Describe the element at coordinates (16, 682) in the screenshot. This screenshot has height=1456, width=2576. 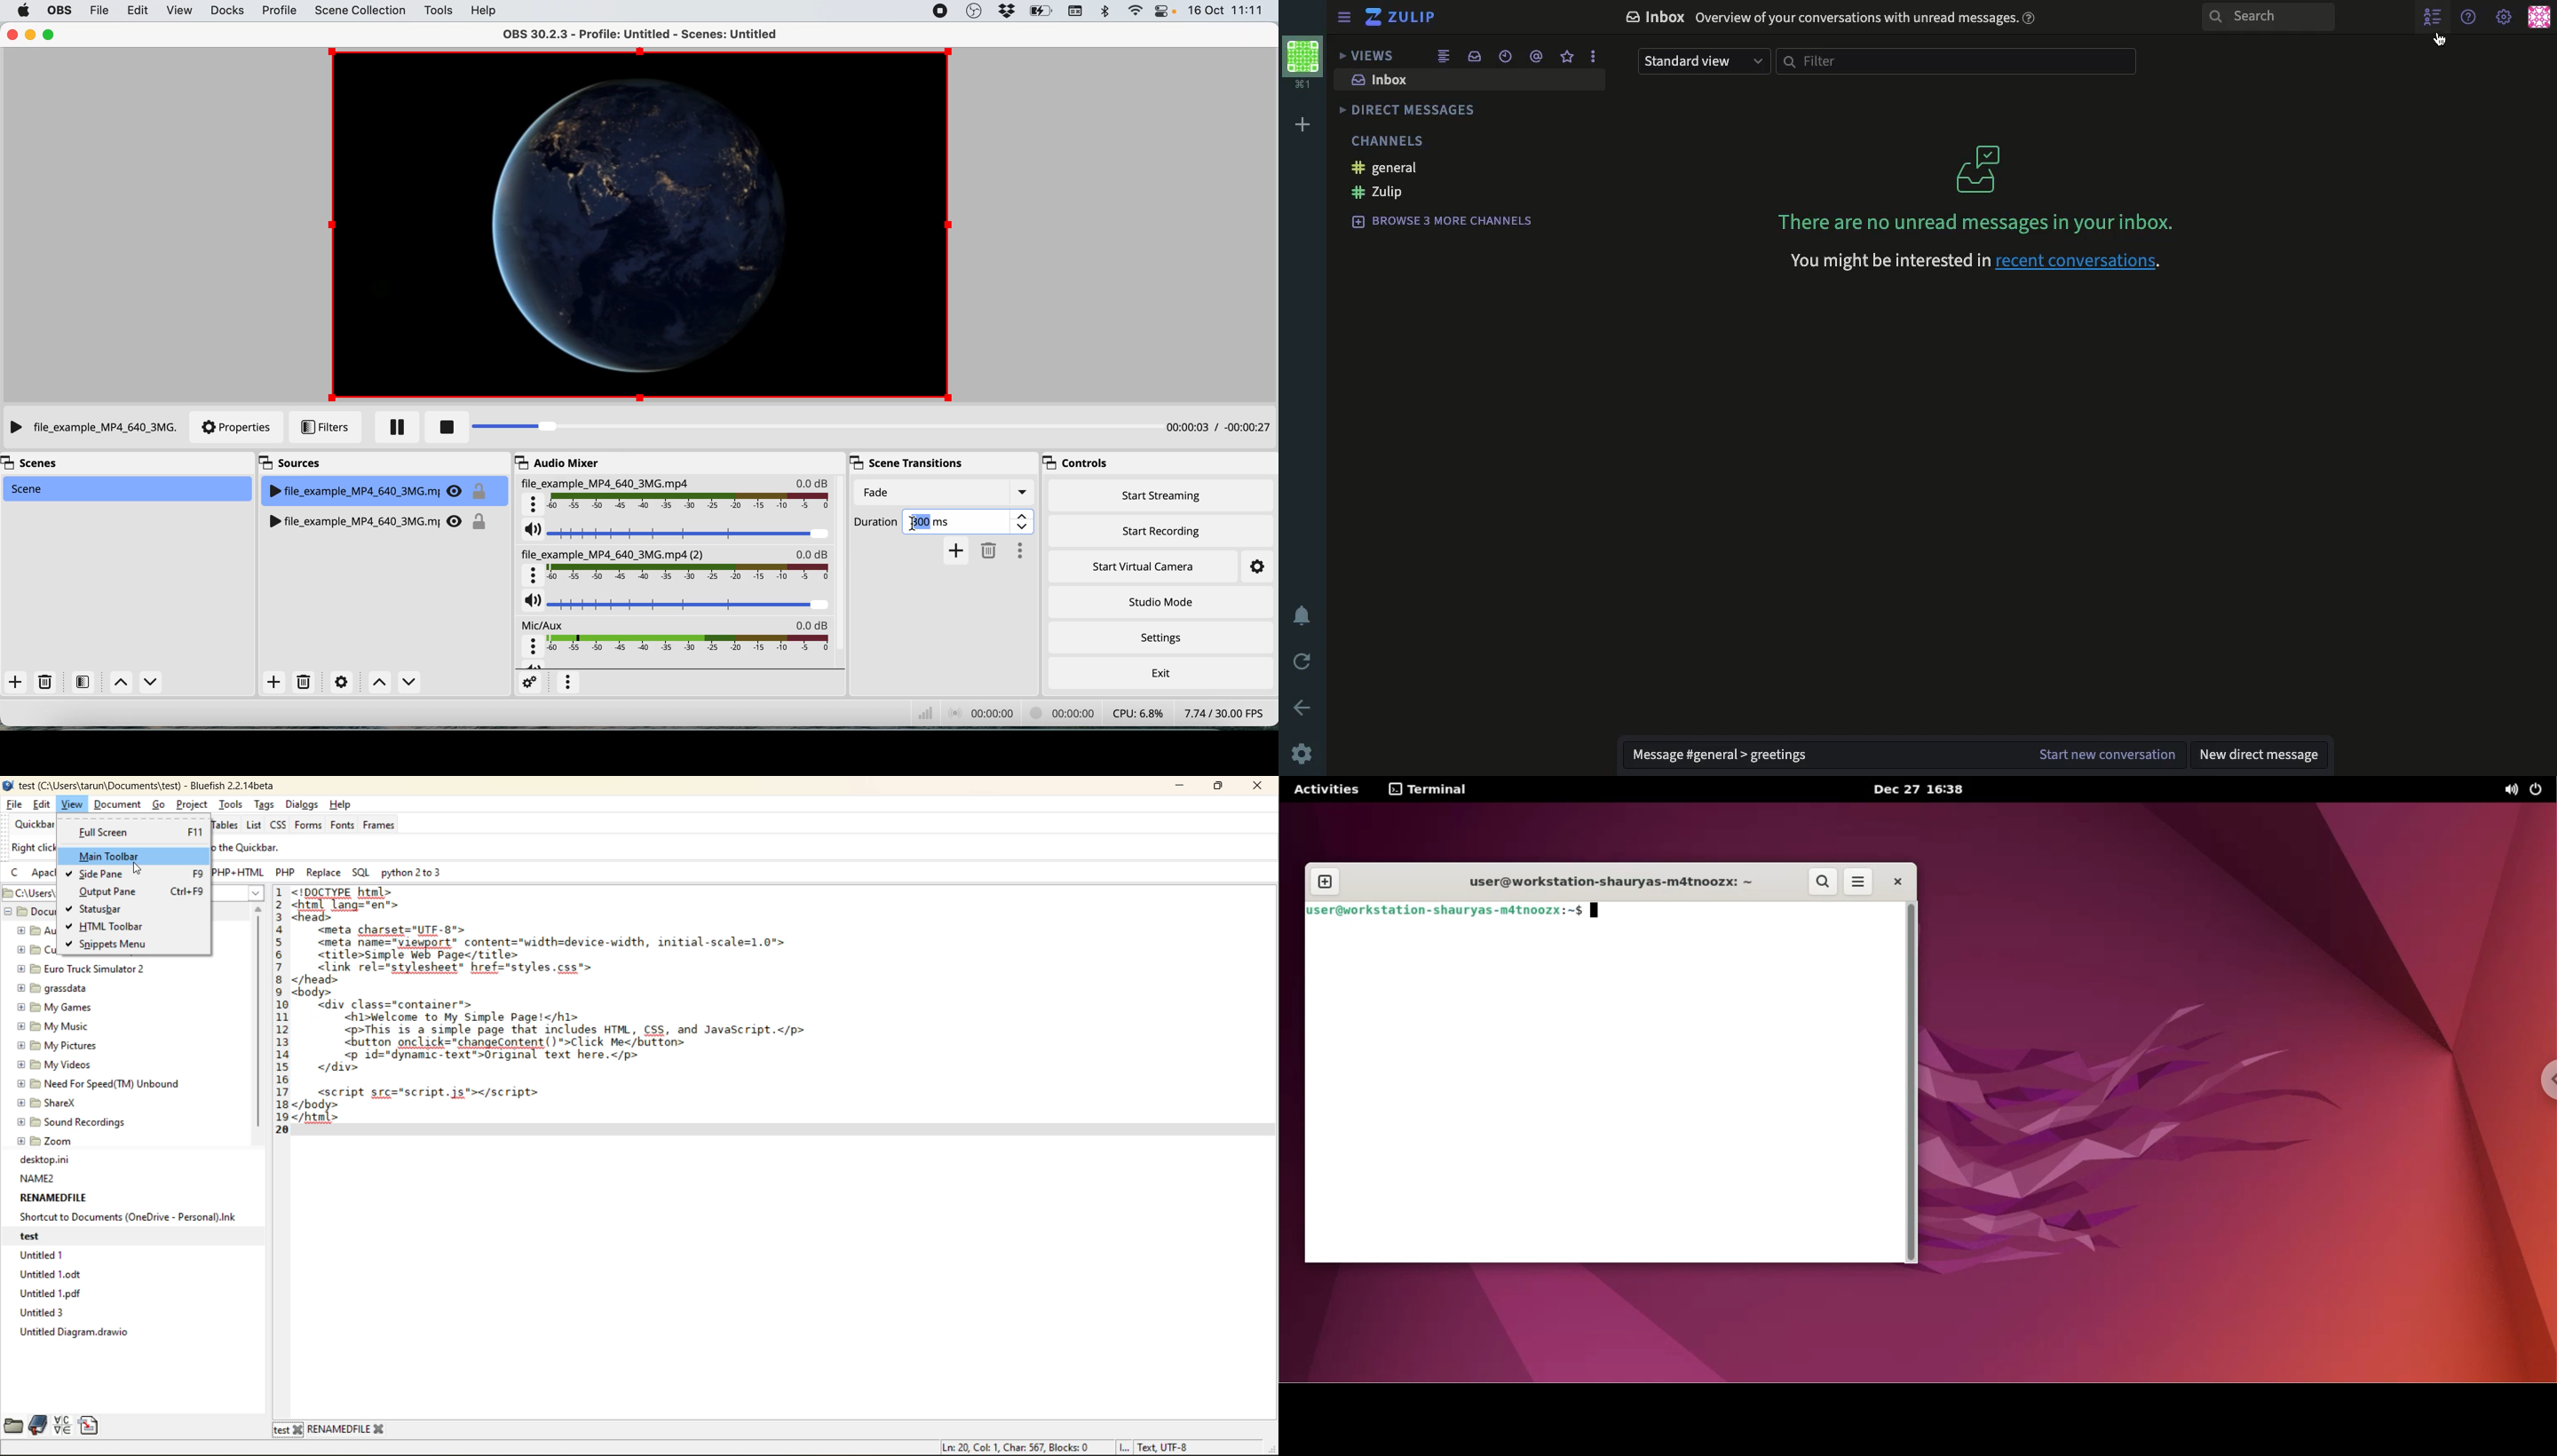
I see `add scene` at that location.